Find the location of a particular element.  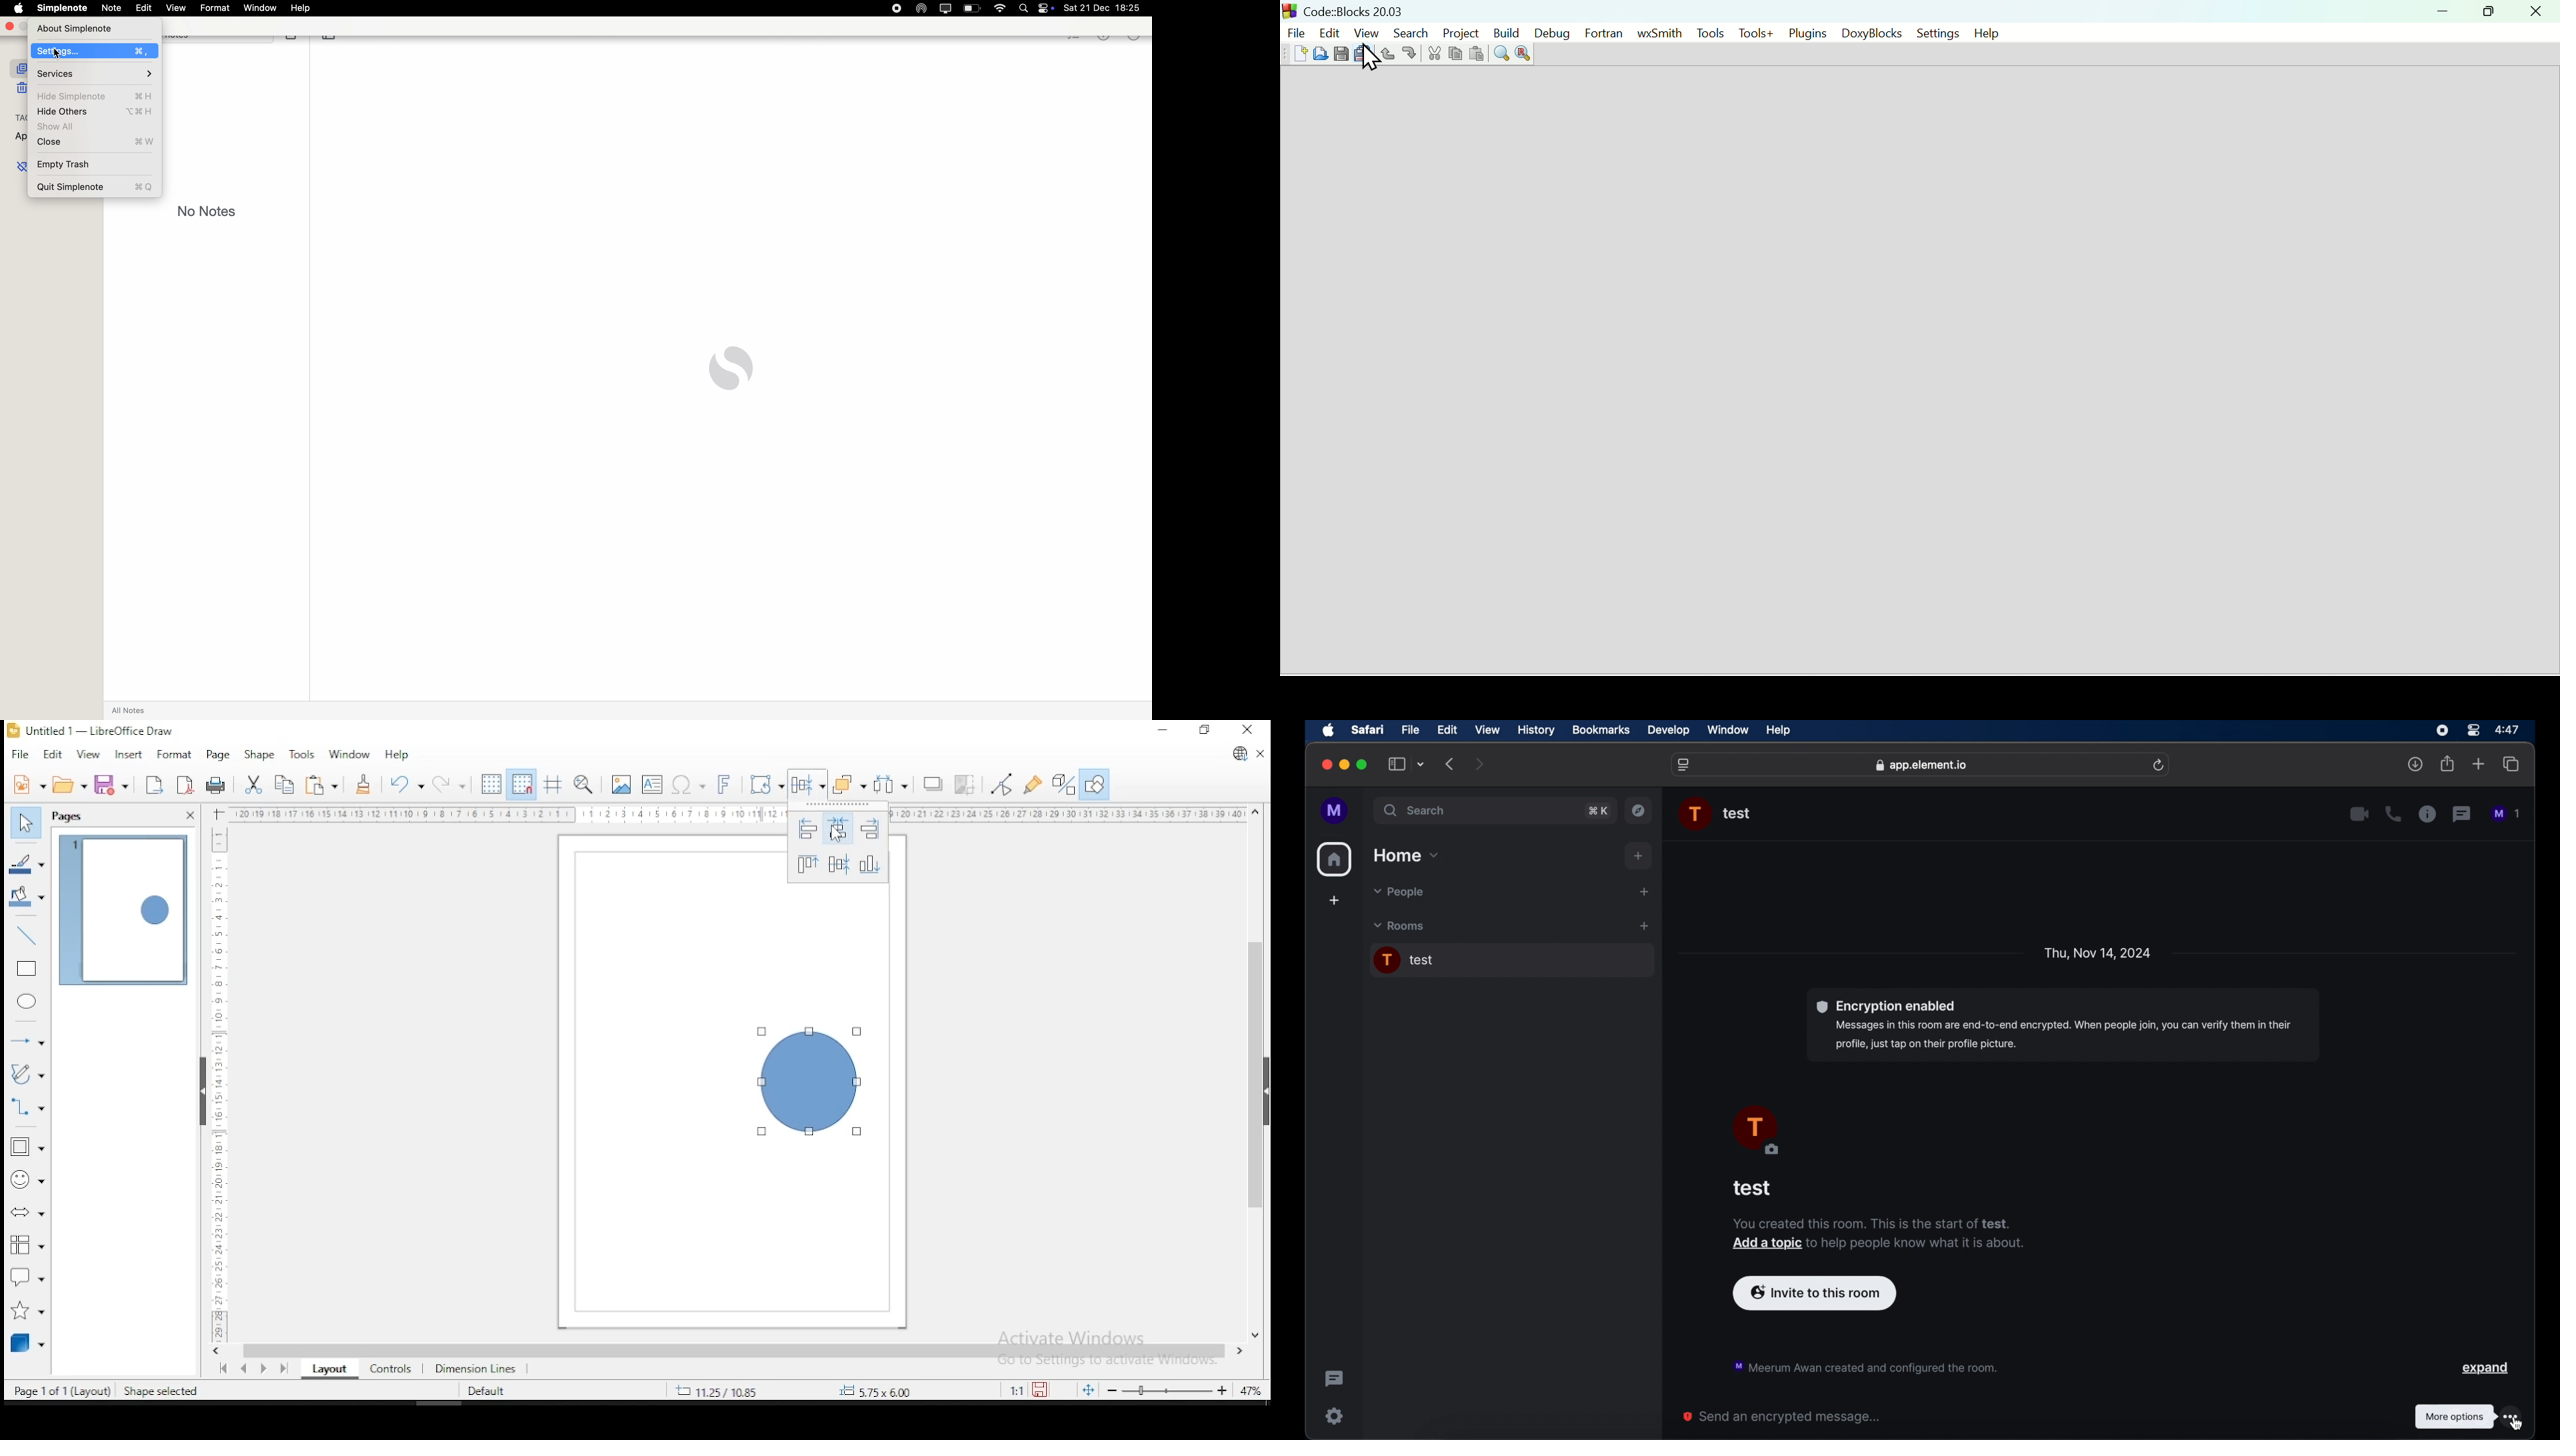

pages is located at coordinates (70, 817).